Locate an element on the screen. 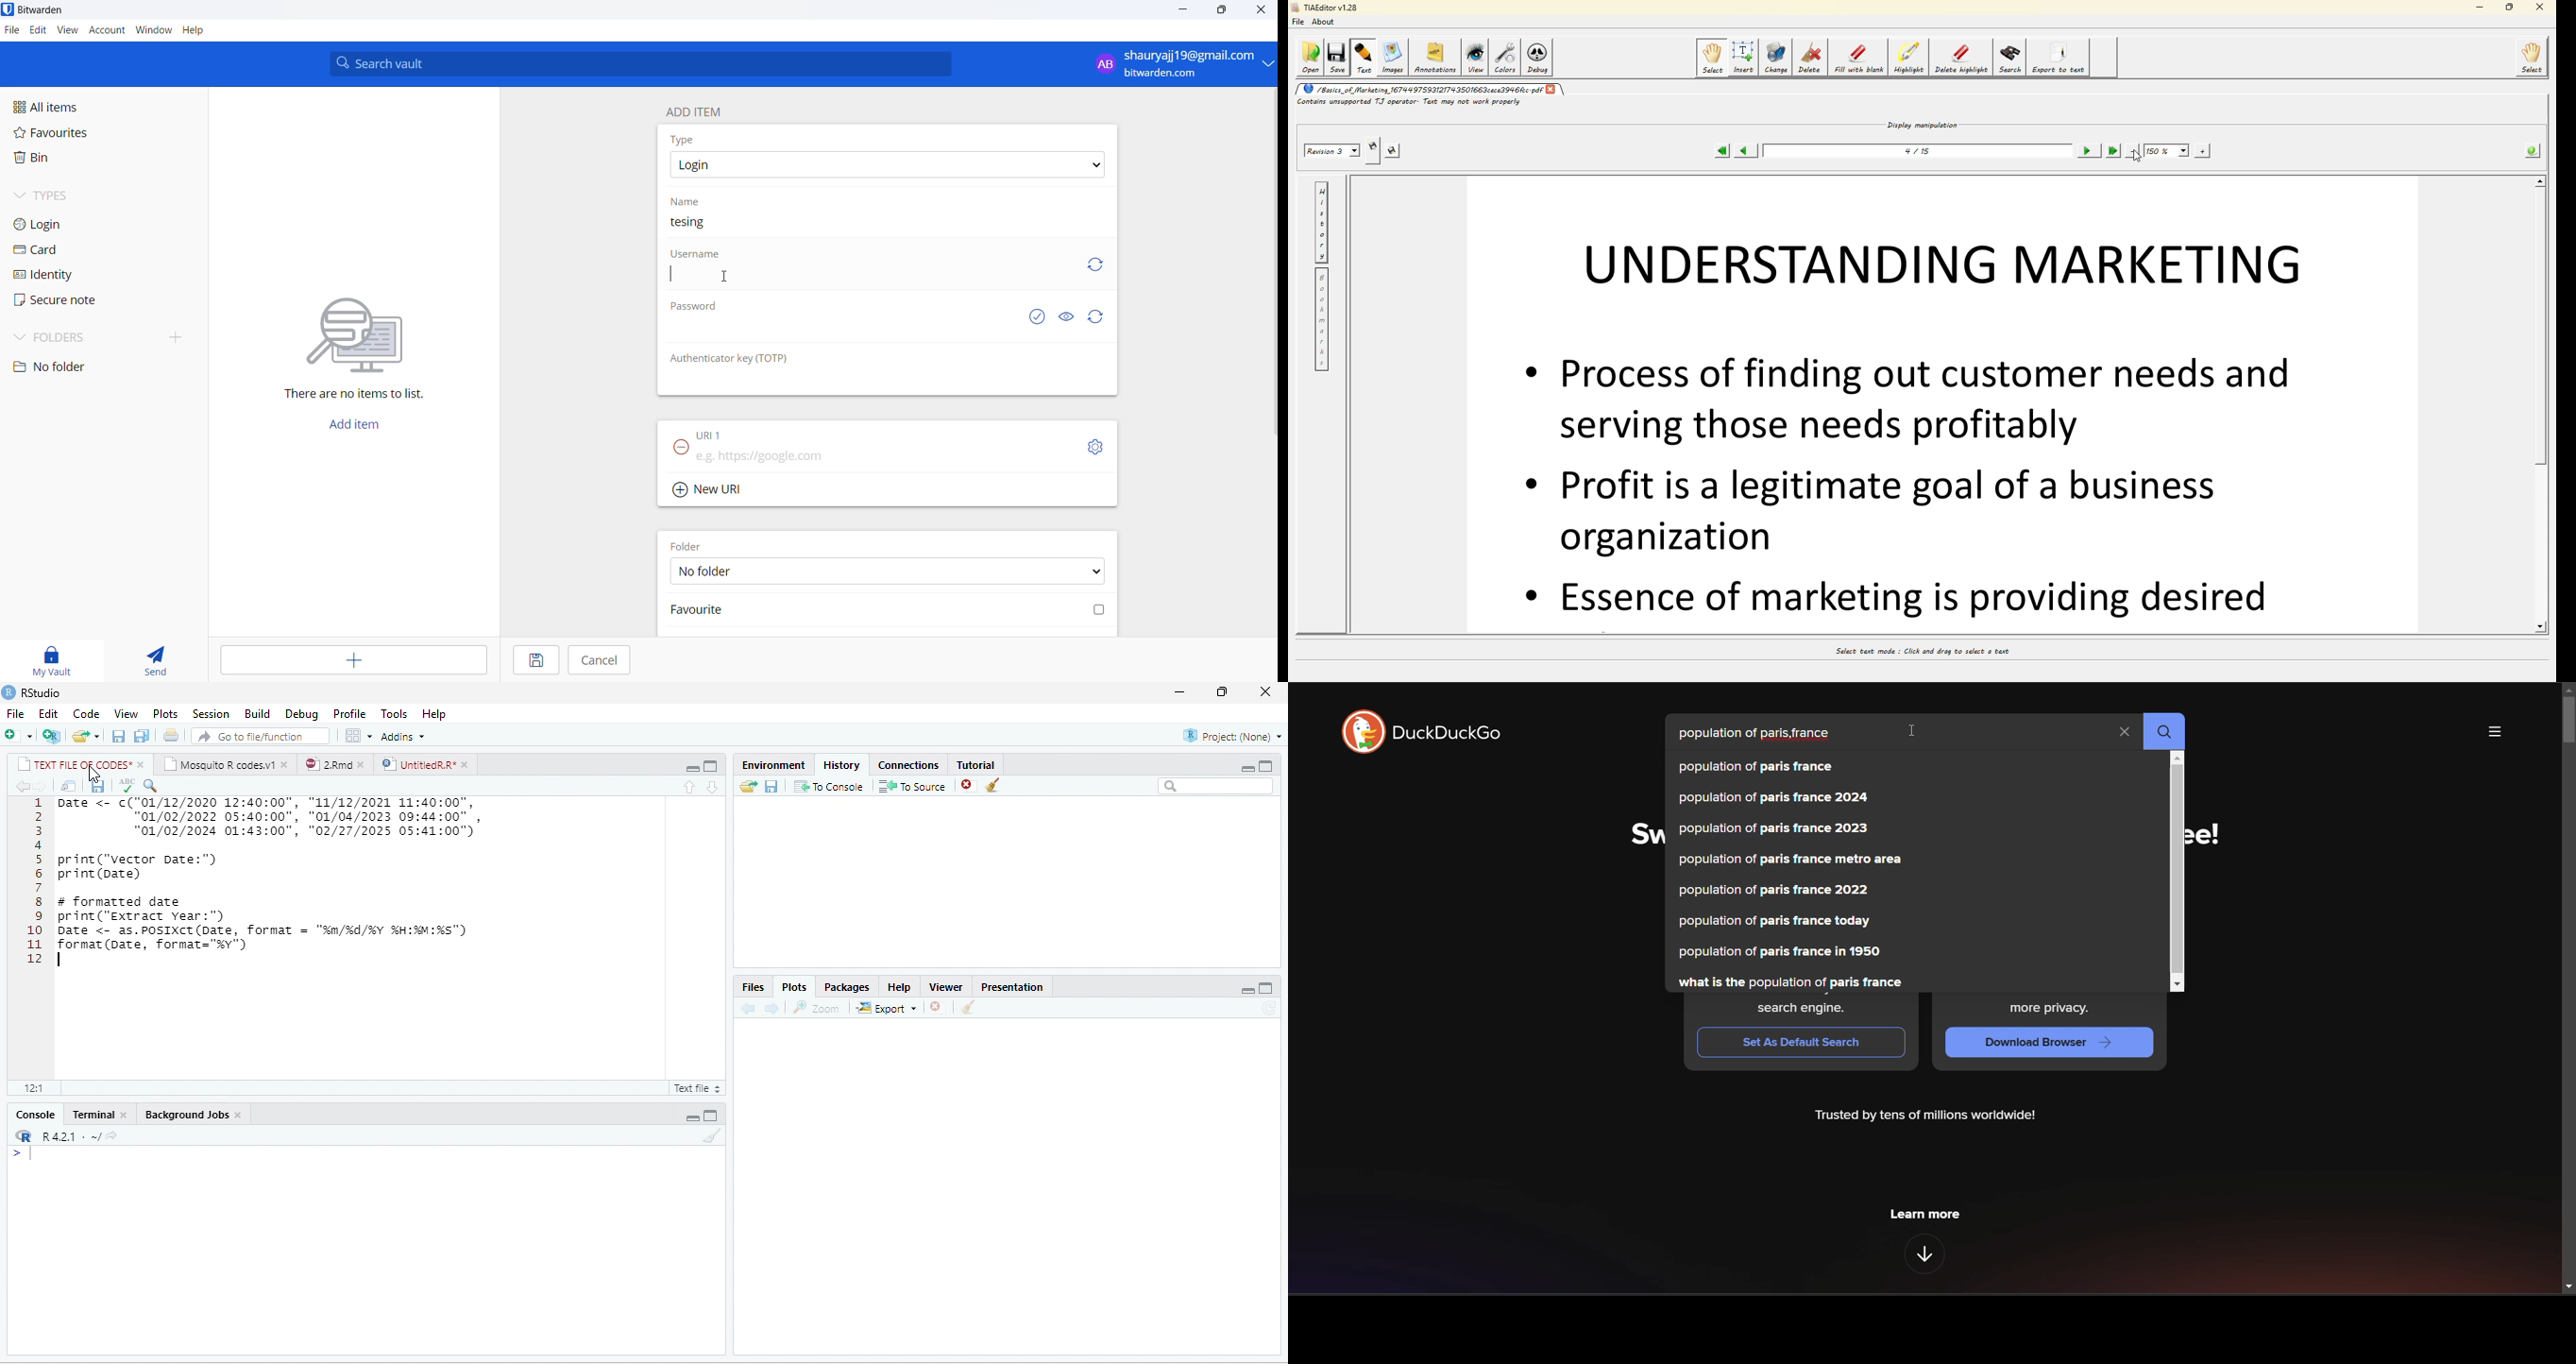  Viewer is located at coordinates (945, 987).